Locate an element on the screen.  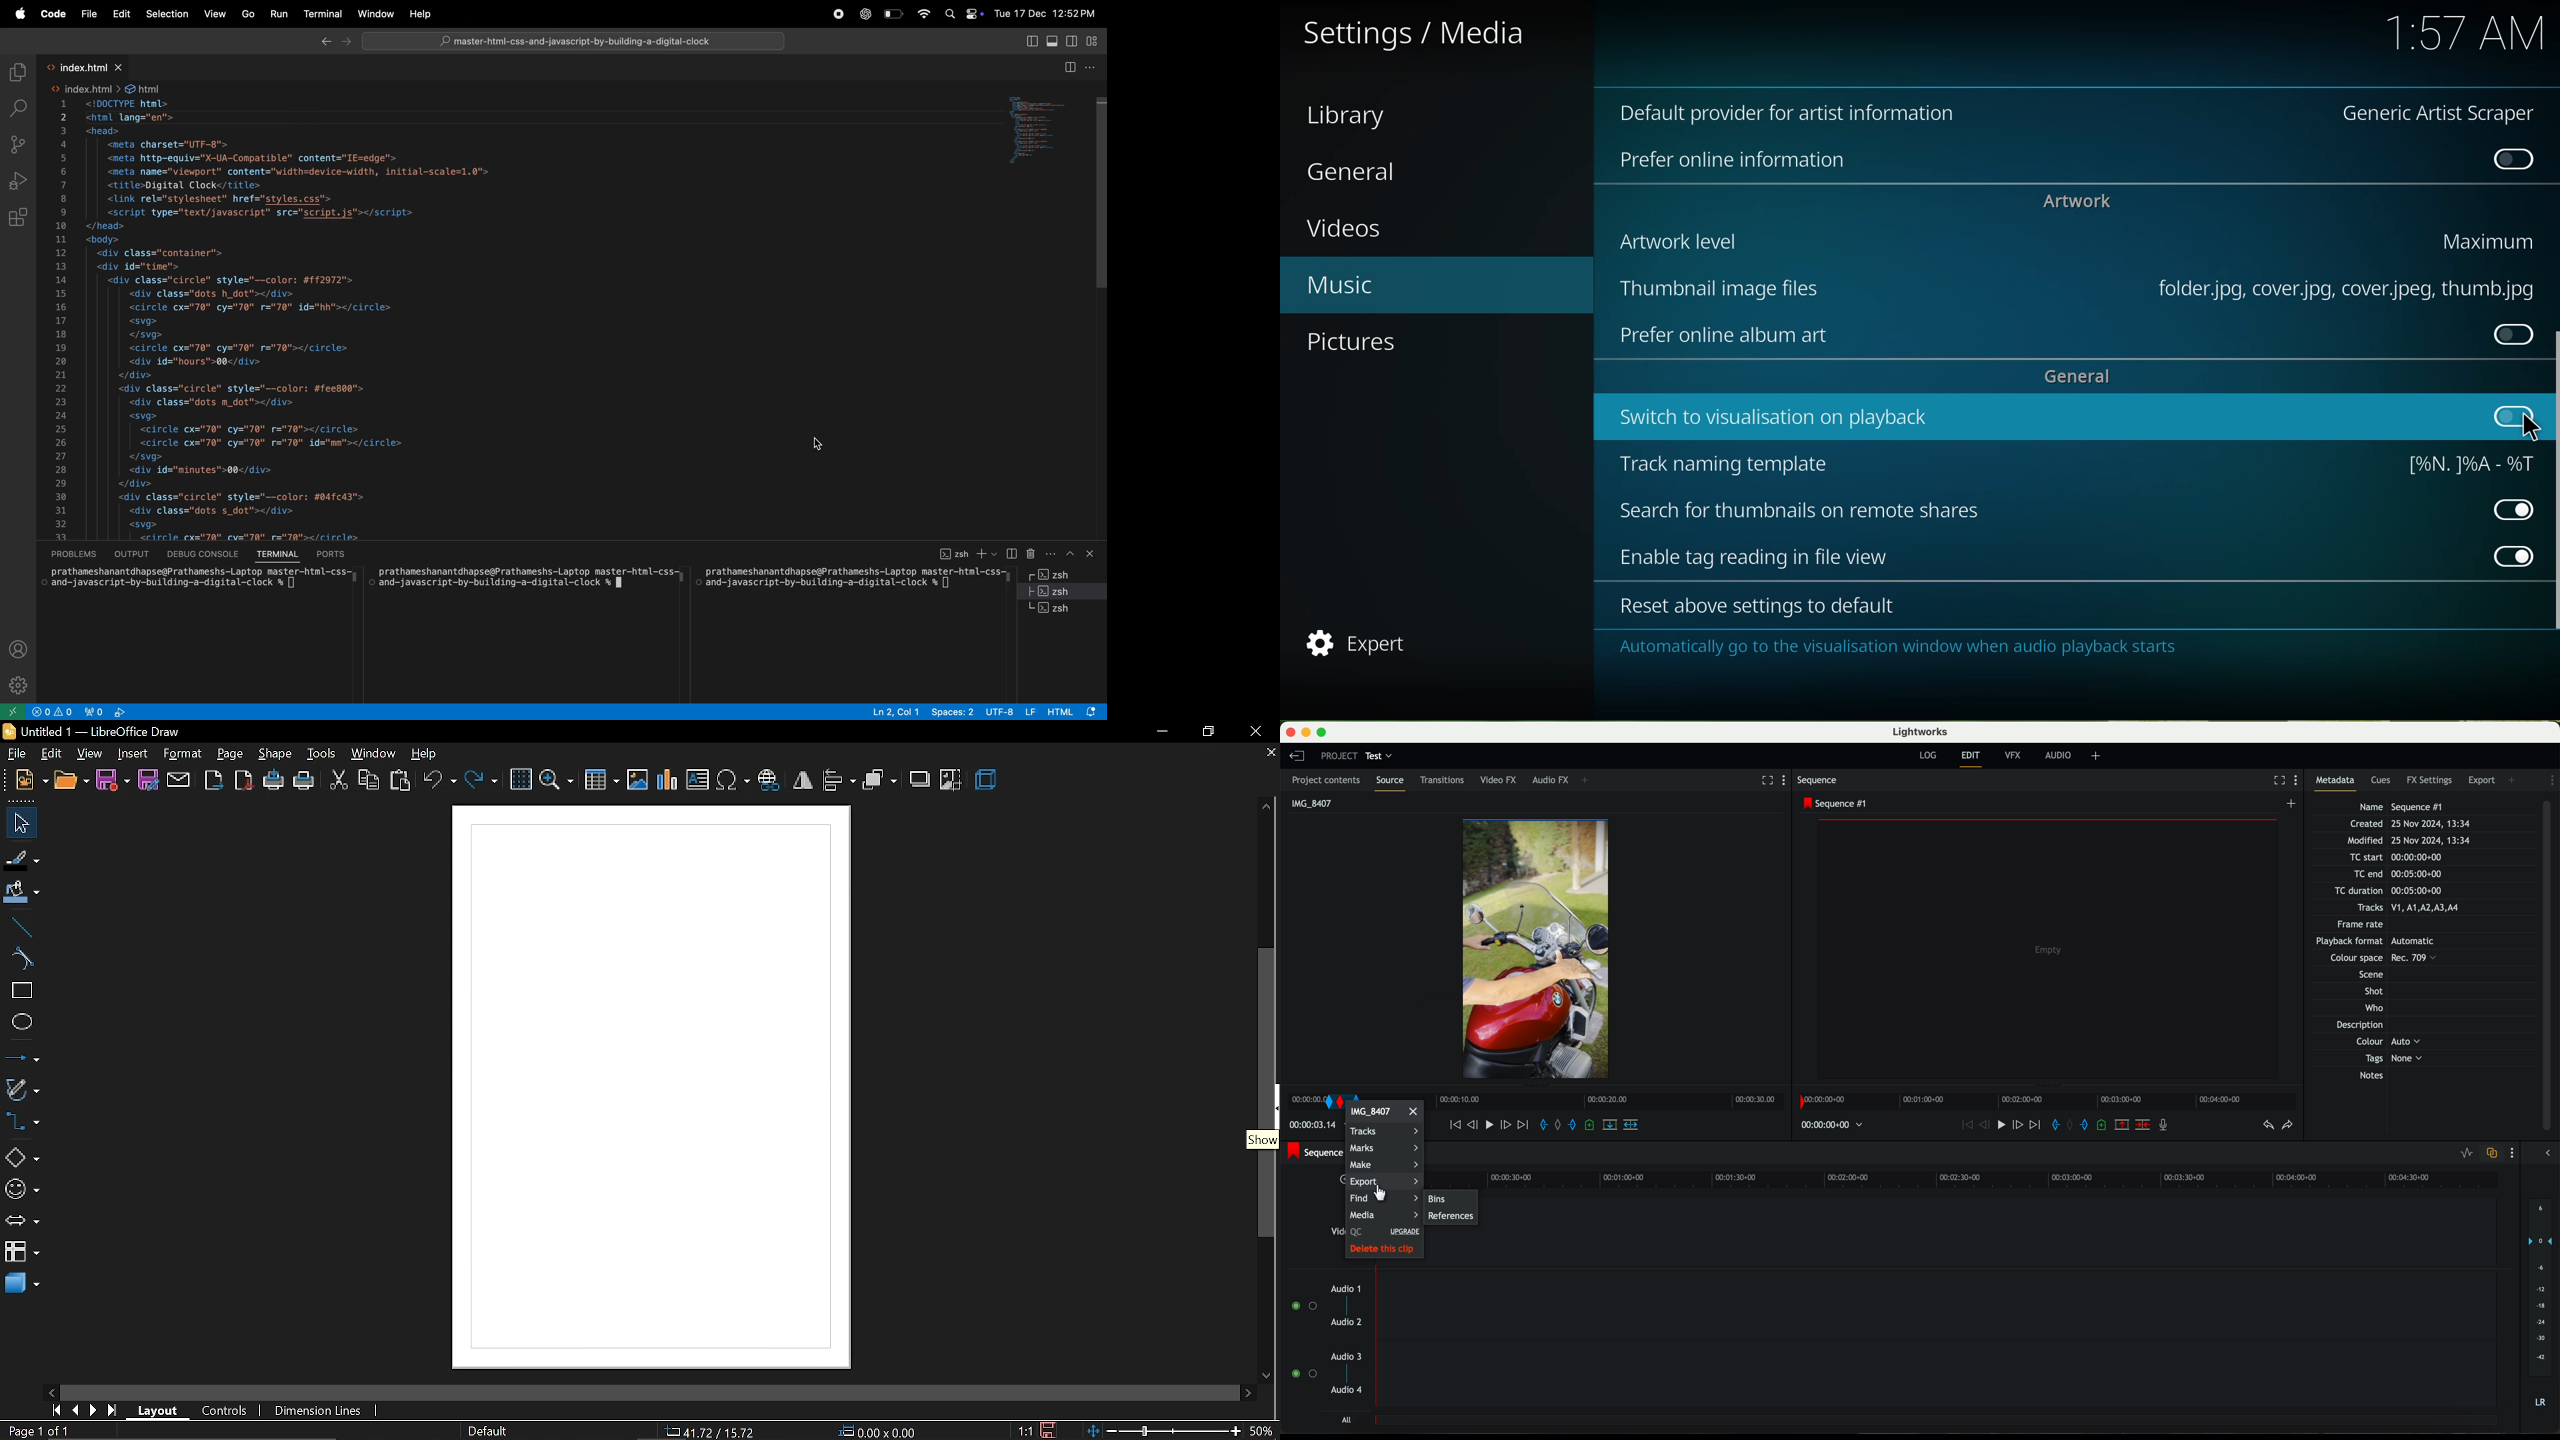
add a cue at the current position is located at coordinates (2104, 1126).